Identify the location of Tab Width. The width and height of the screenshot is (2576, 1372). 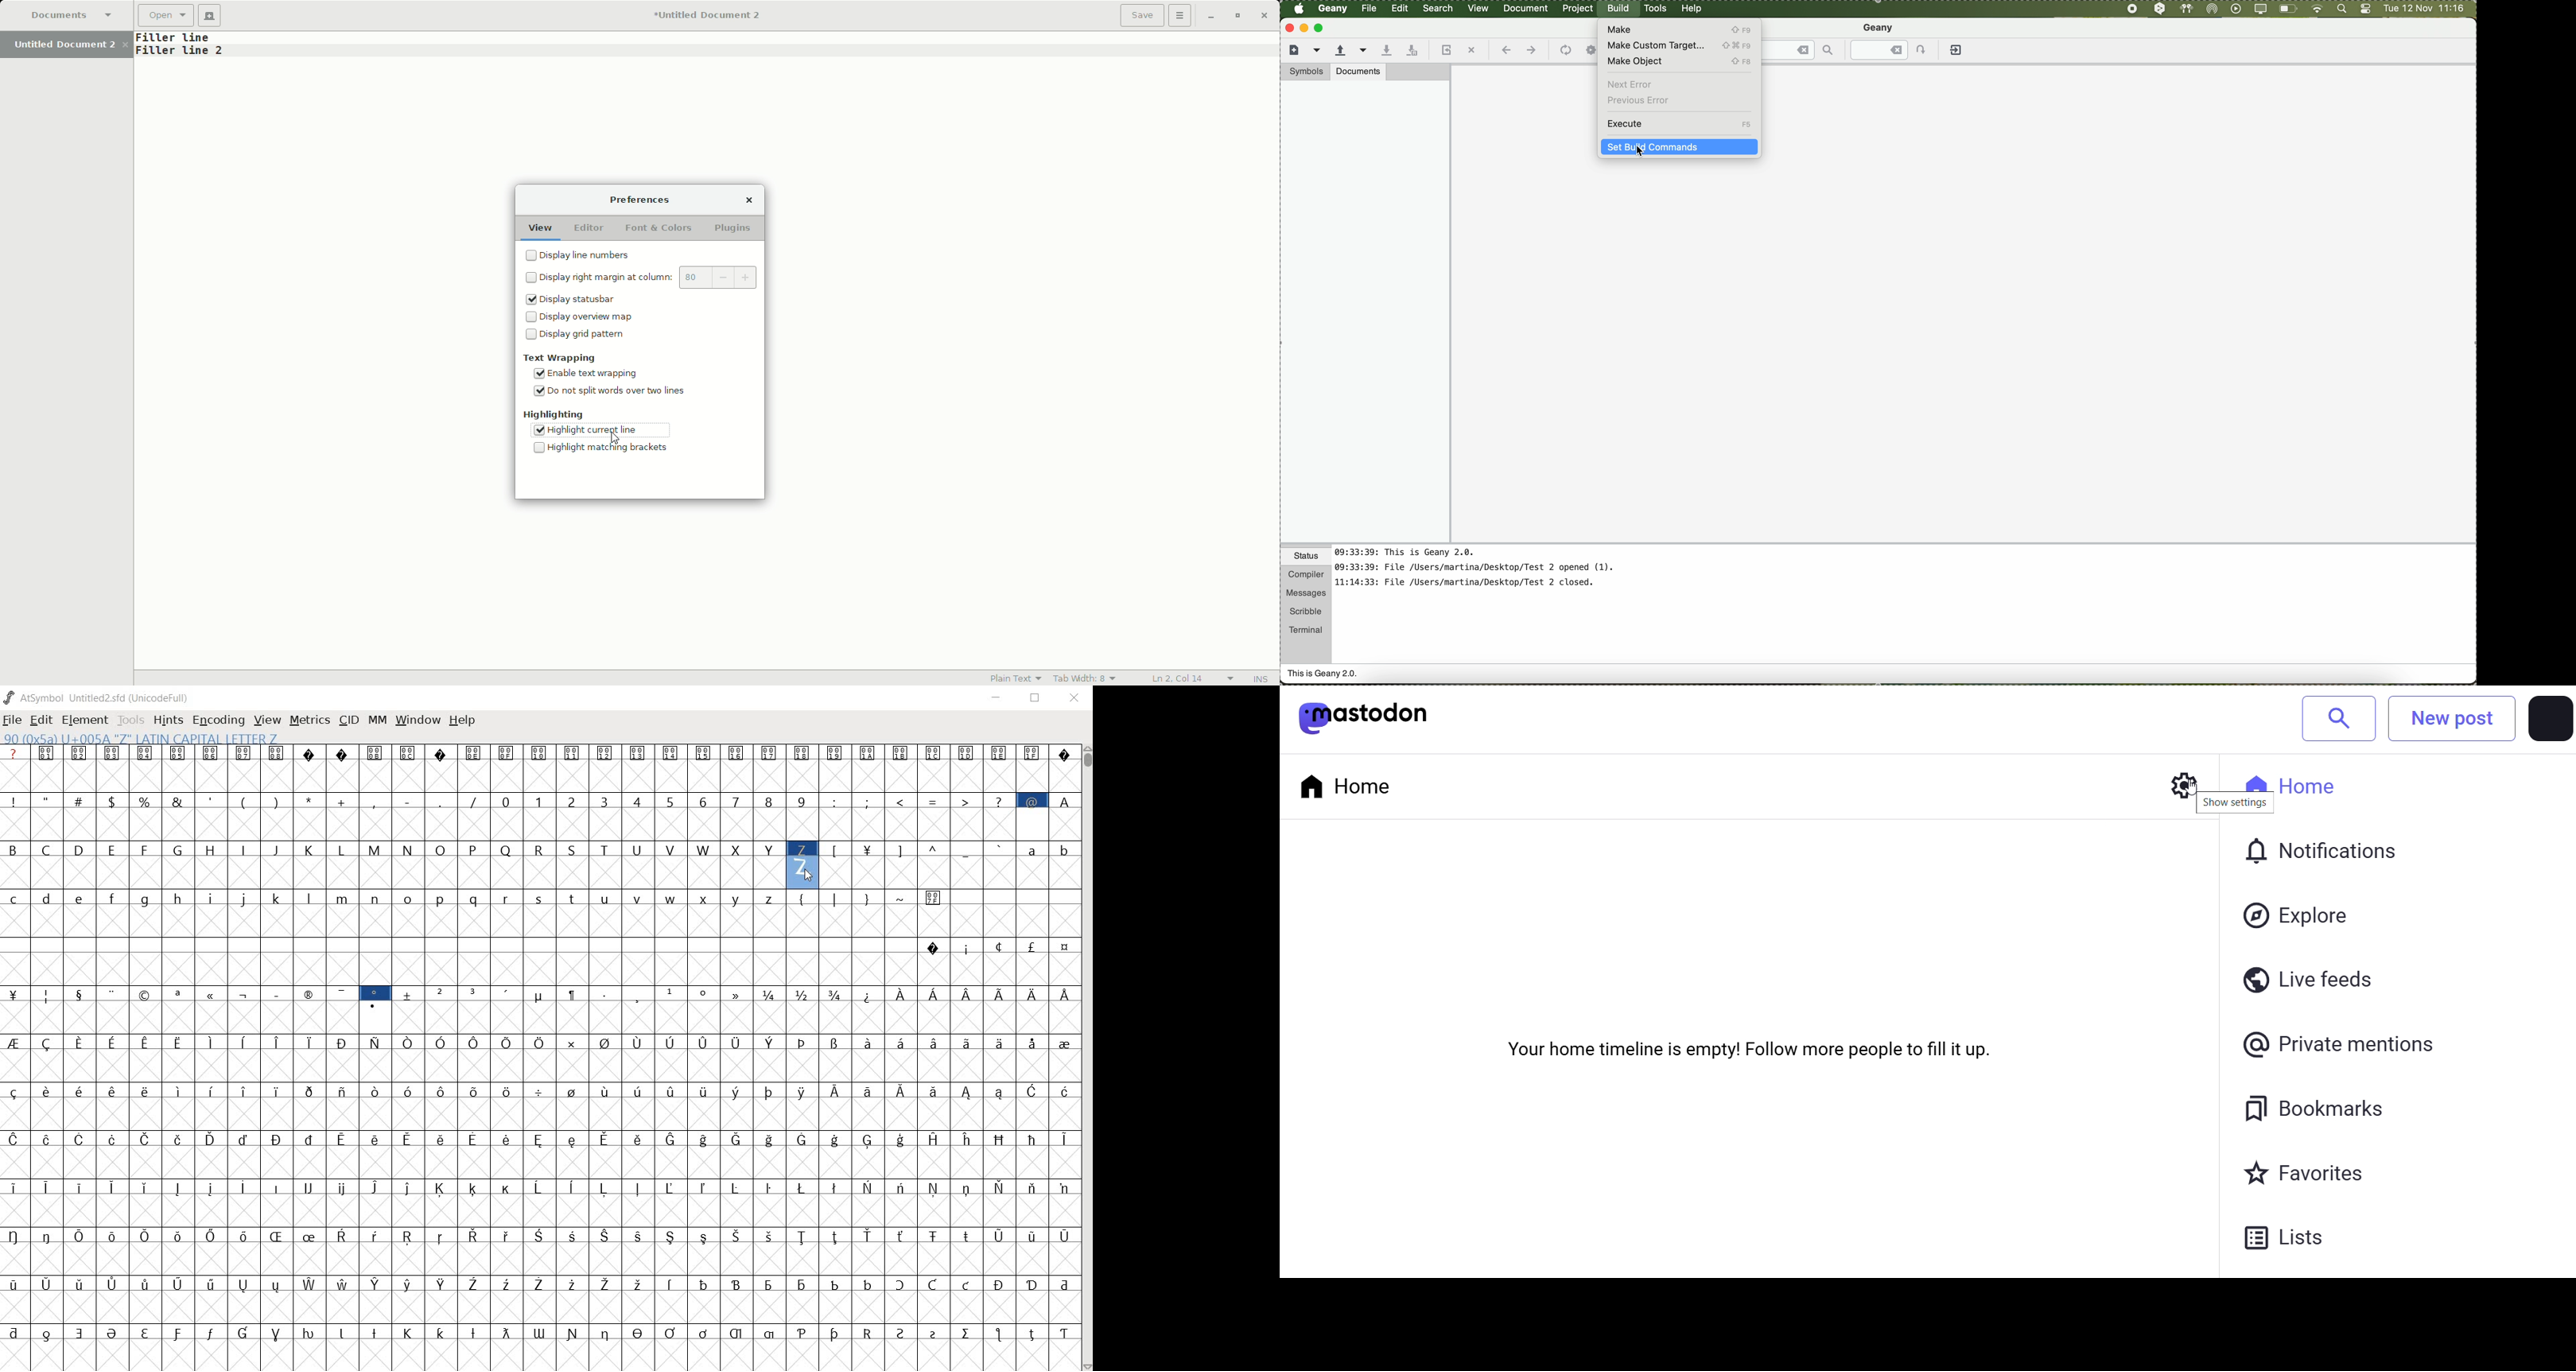
(1088, 677).